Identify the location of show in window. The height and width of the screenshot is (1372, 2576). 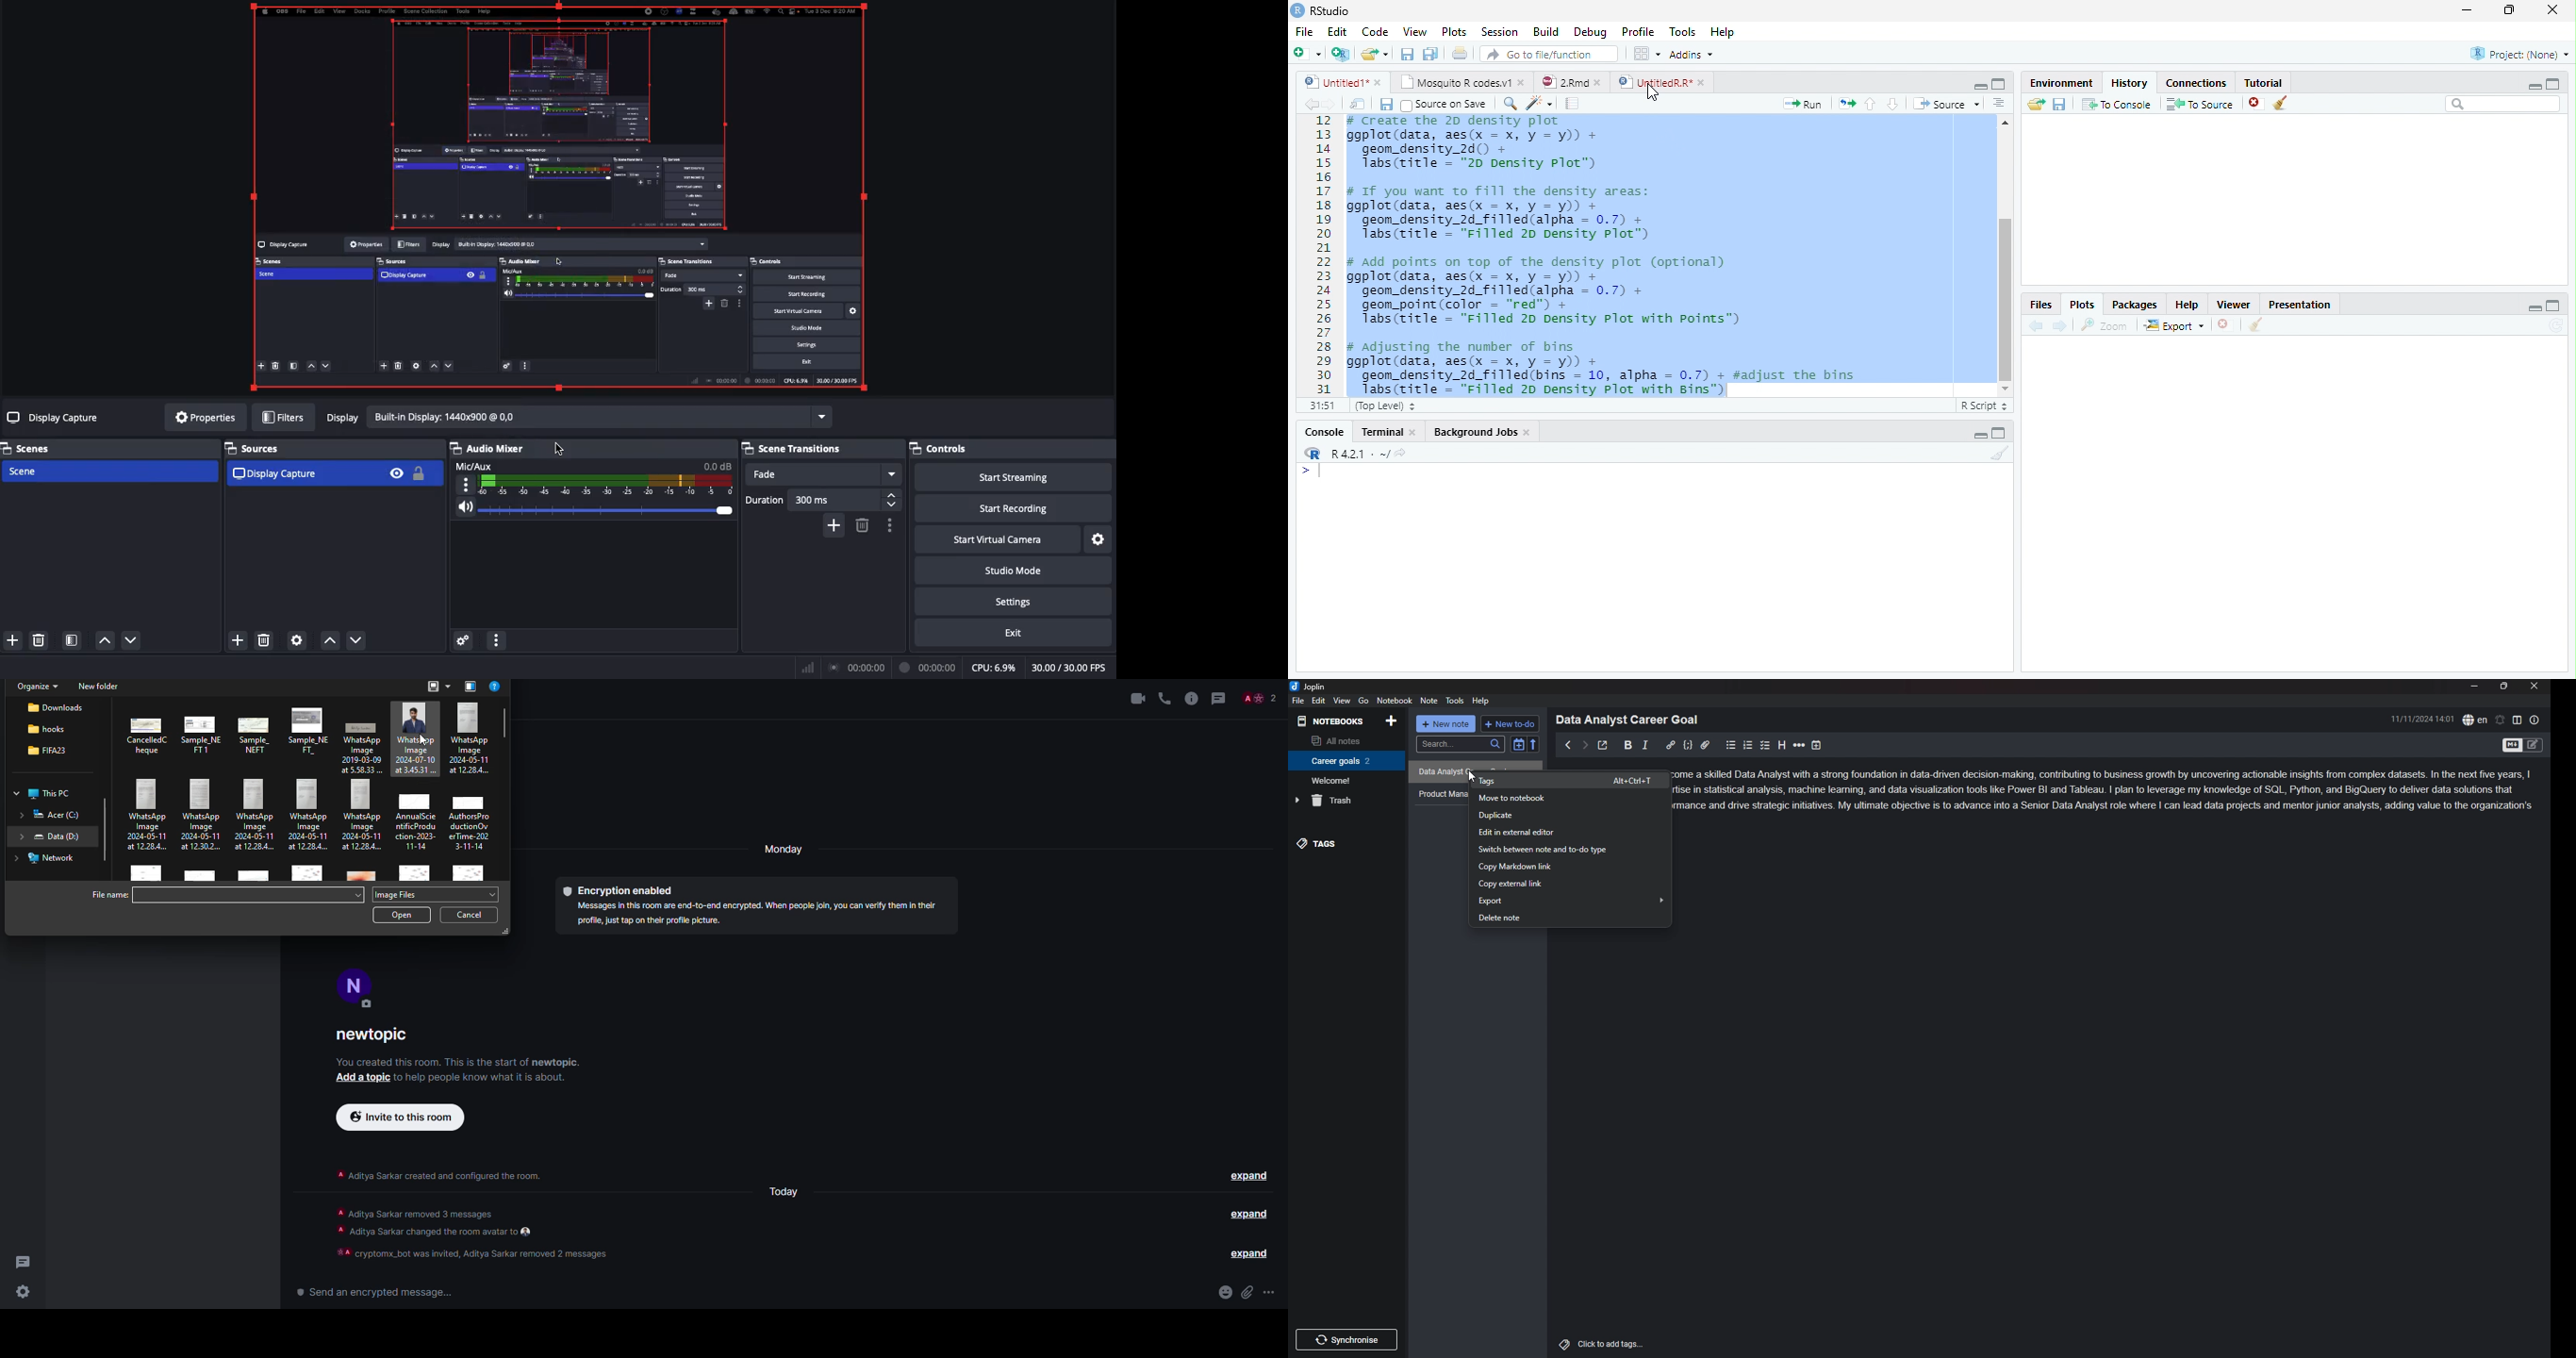
(1359, 105).